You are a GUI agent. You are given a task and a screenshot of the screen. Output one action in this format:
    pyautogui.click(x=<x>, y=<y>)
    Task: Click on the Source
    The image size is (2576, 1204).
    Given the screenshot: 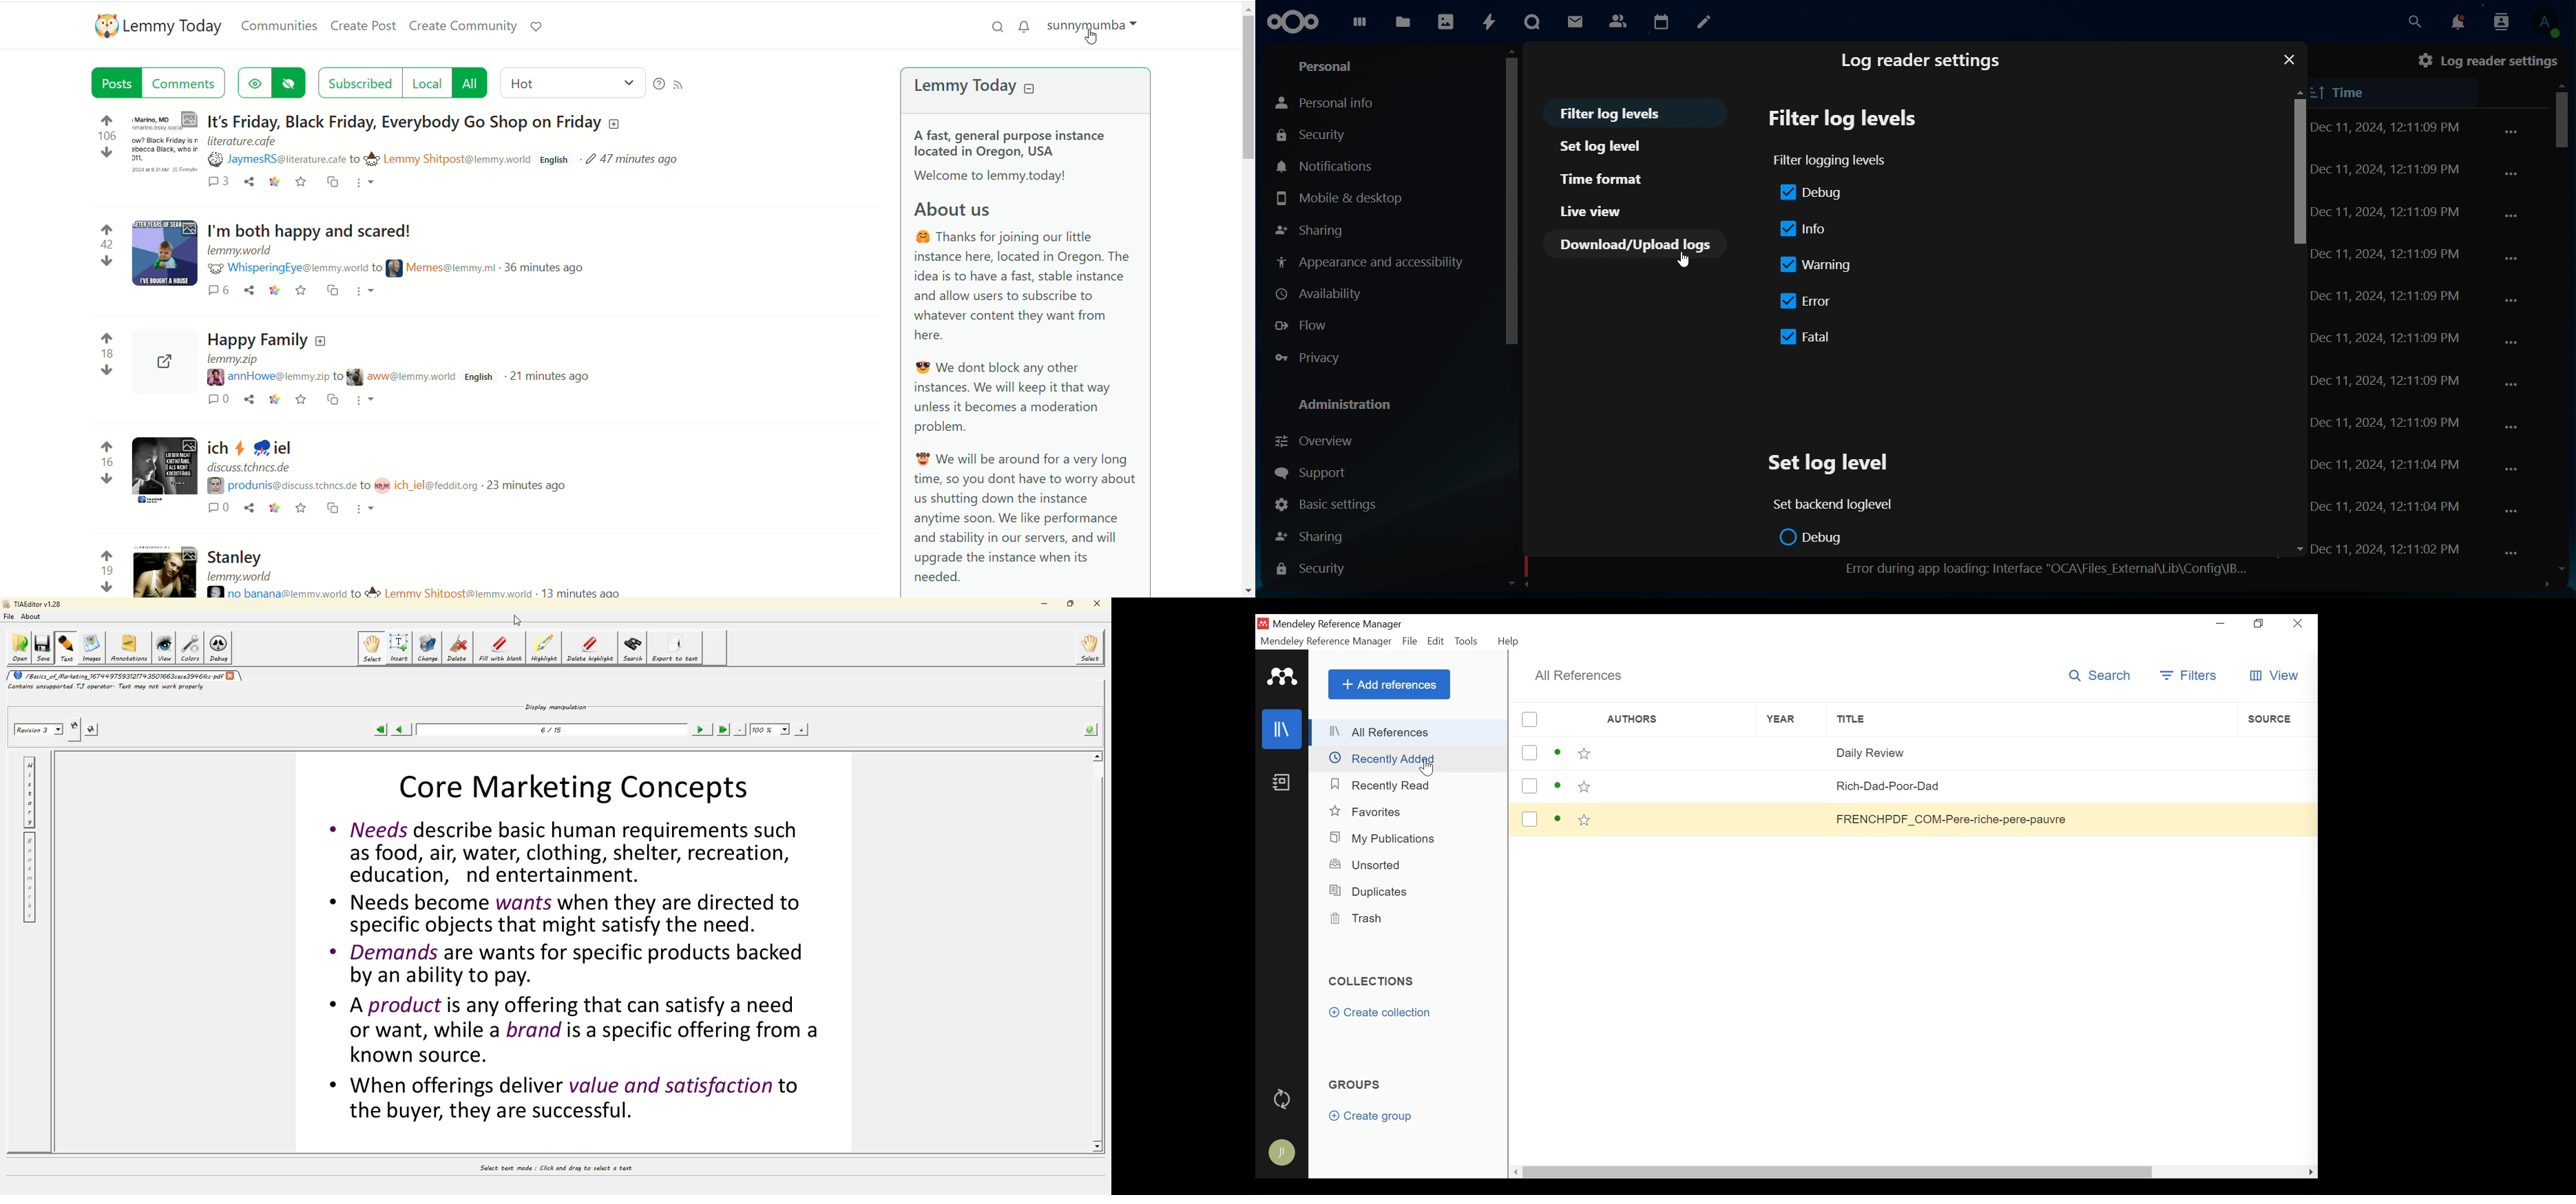 What is the action you would take?
    pyautogui.click(x=2277, y=719)
    